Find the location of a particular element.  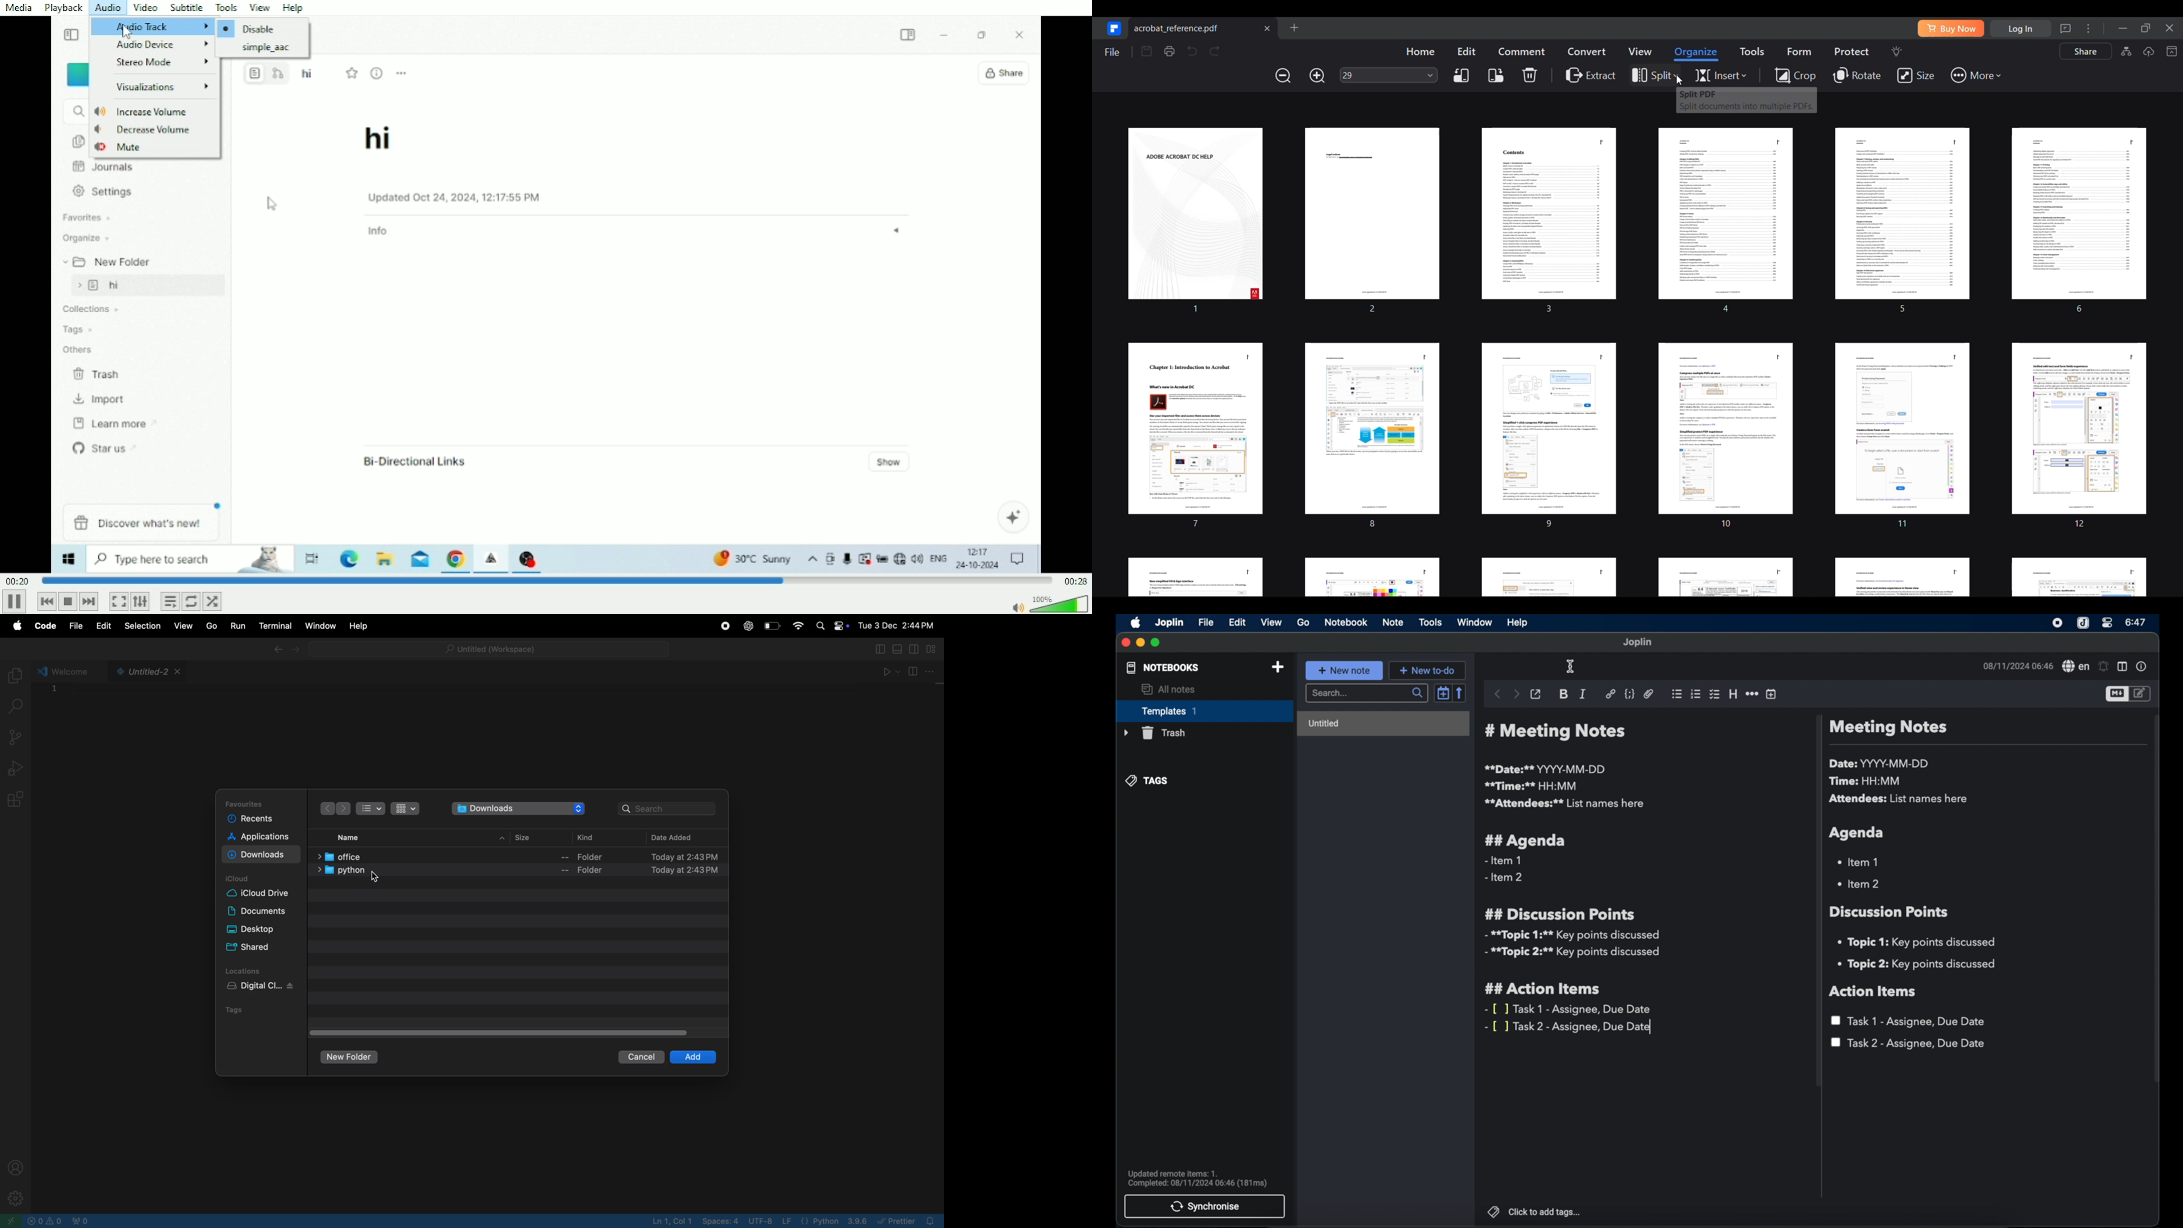

discussion points is located at coordinates (1891, 912).